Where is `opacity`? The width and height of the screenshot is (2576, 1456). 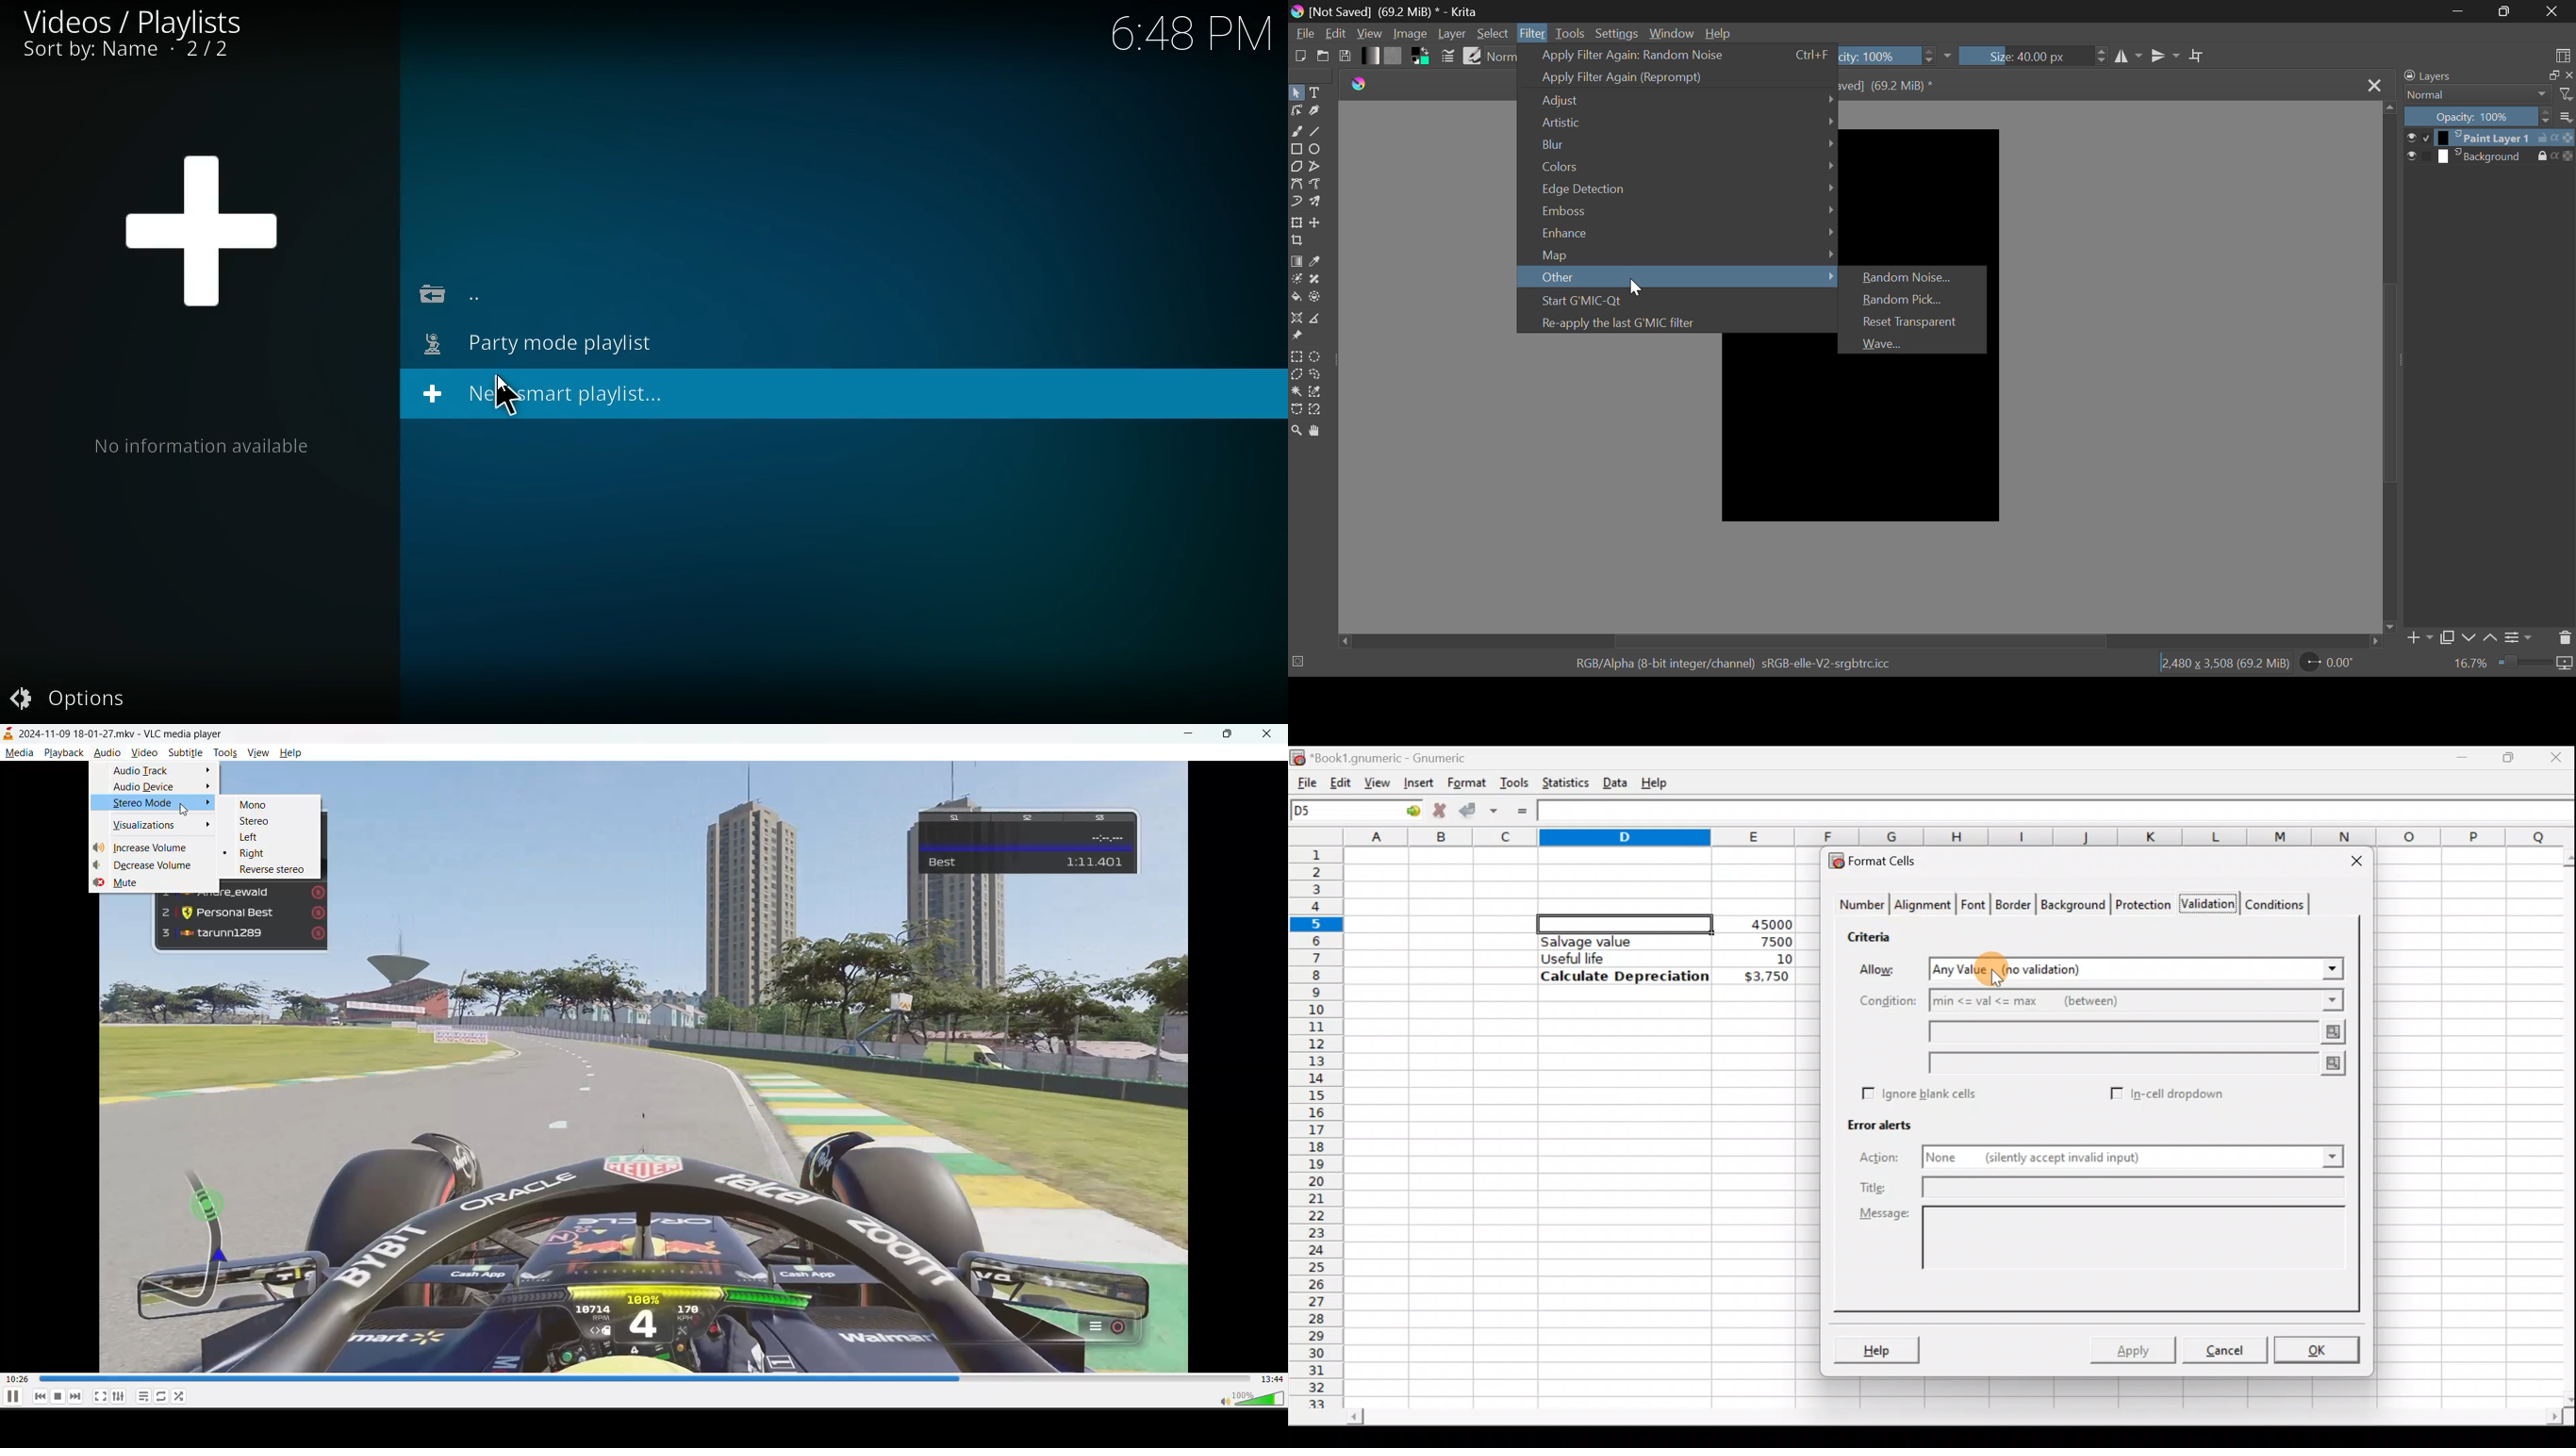
opacity is located at coordinates (2565, 155).